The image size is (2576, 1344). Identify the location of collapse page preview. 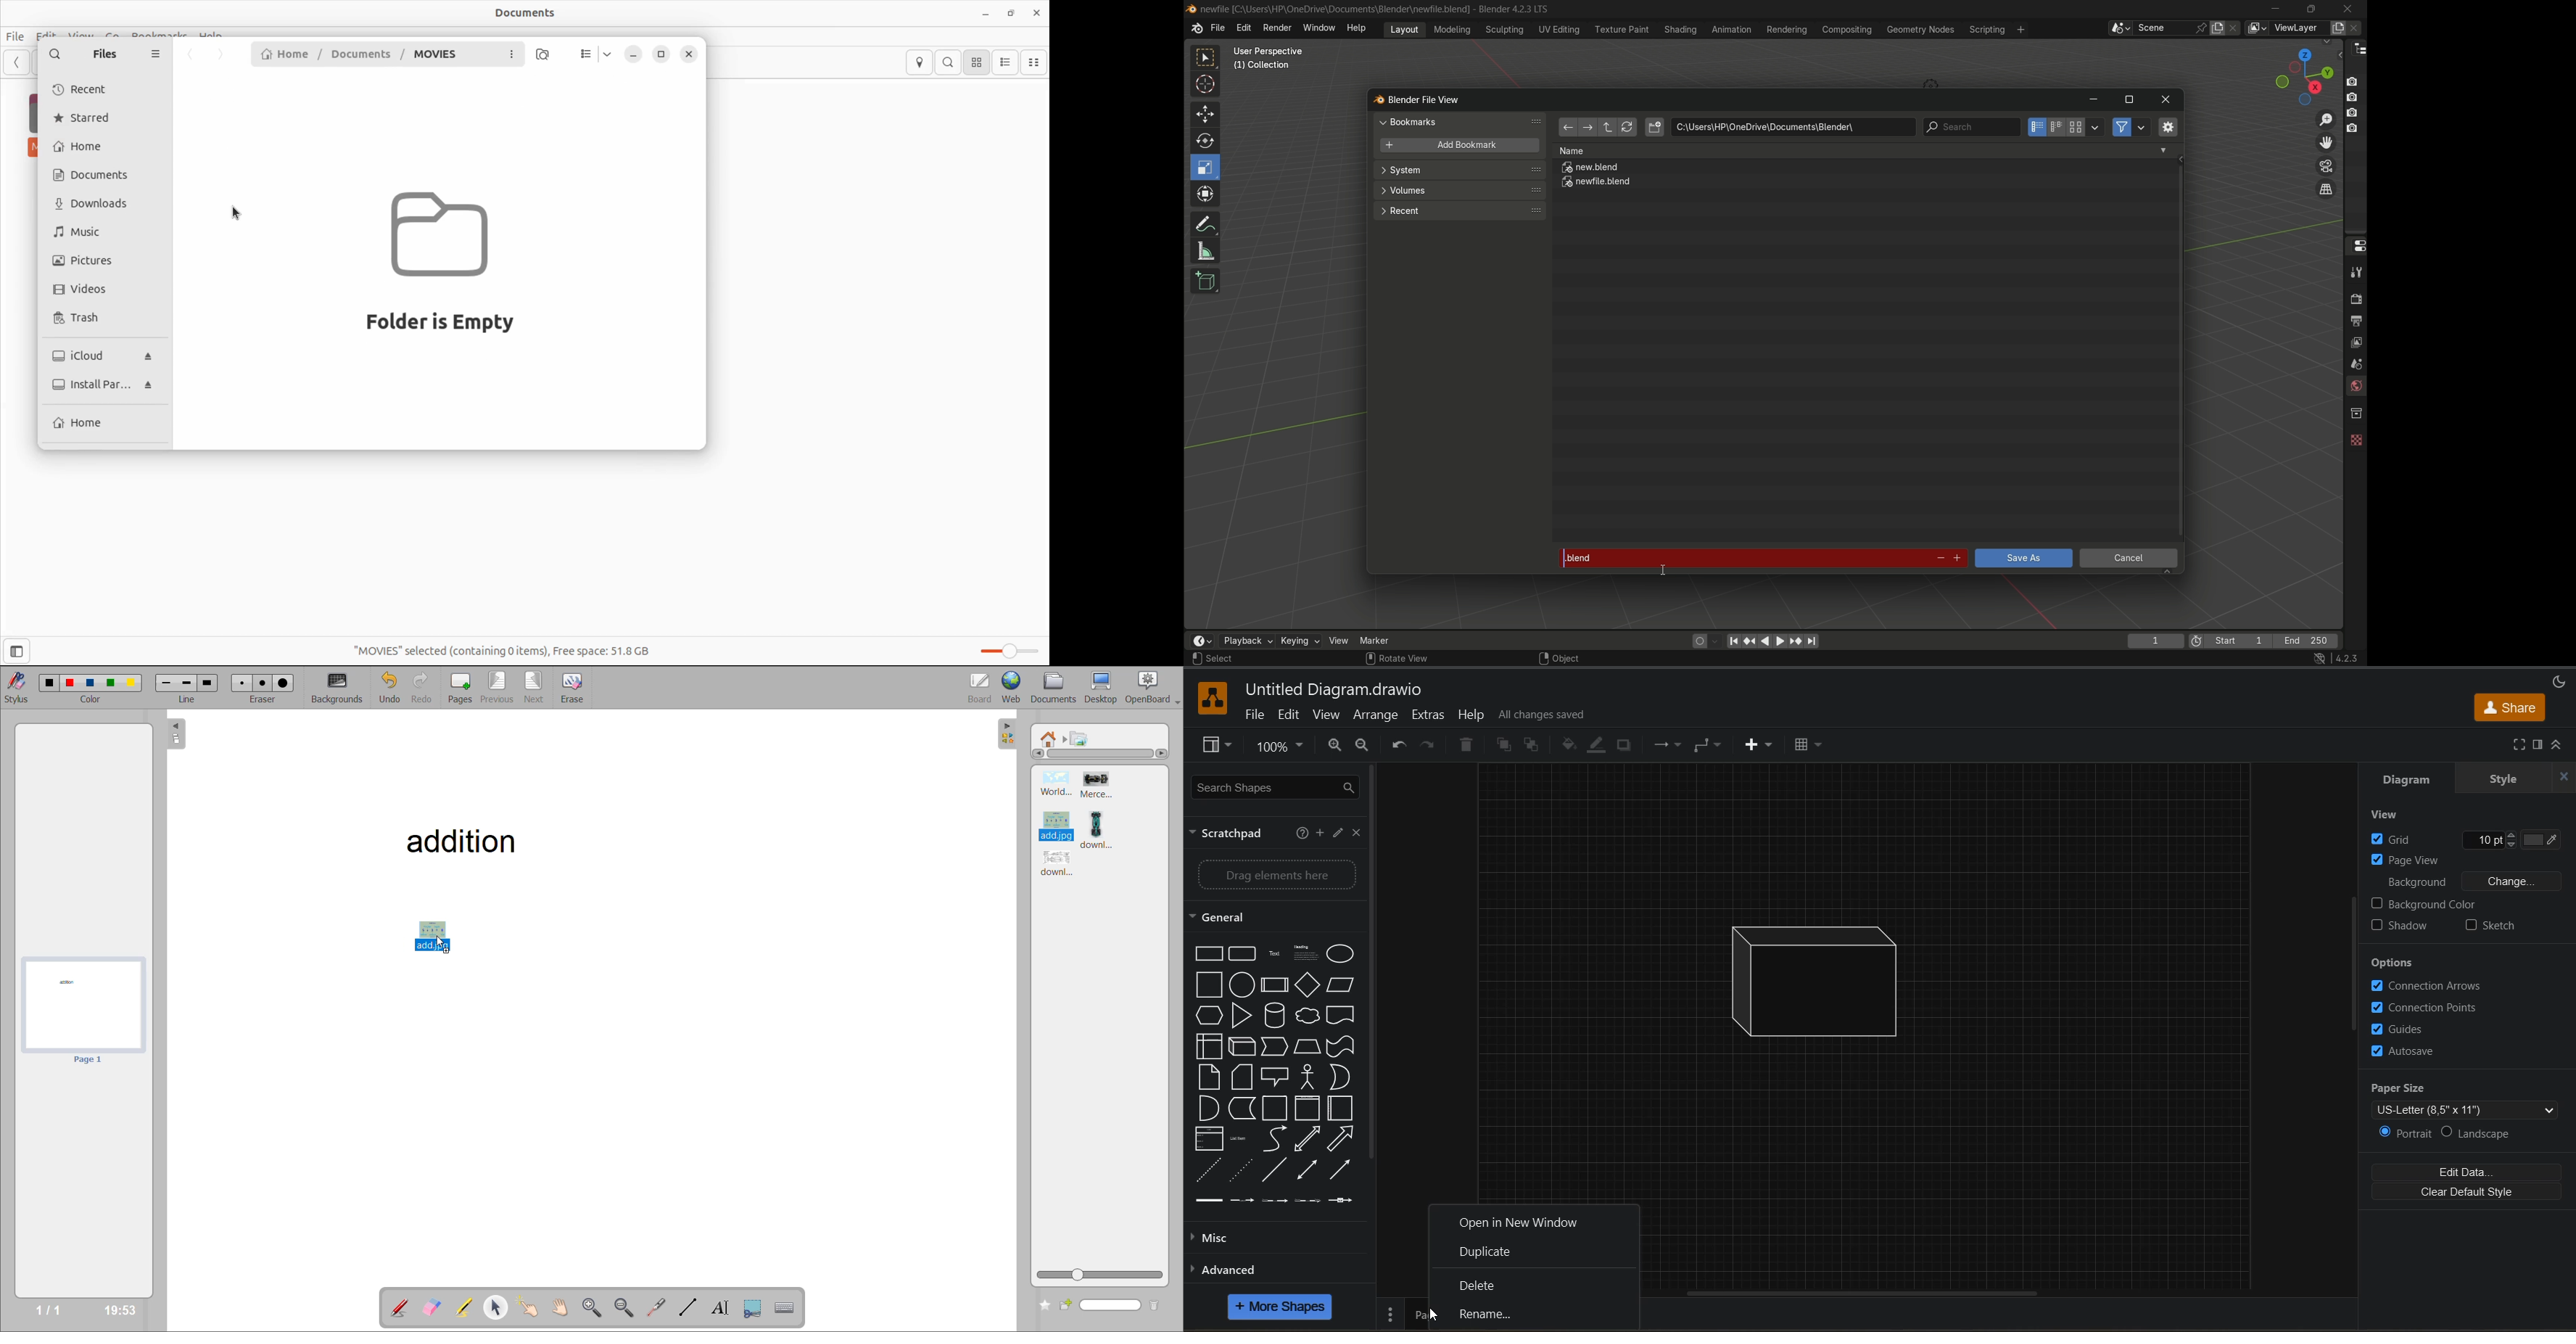
(178, 734).